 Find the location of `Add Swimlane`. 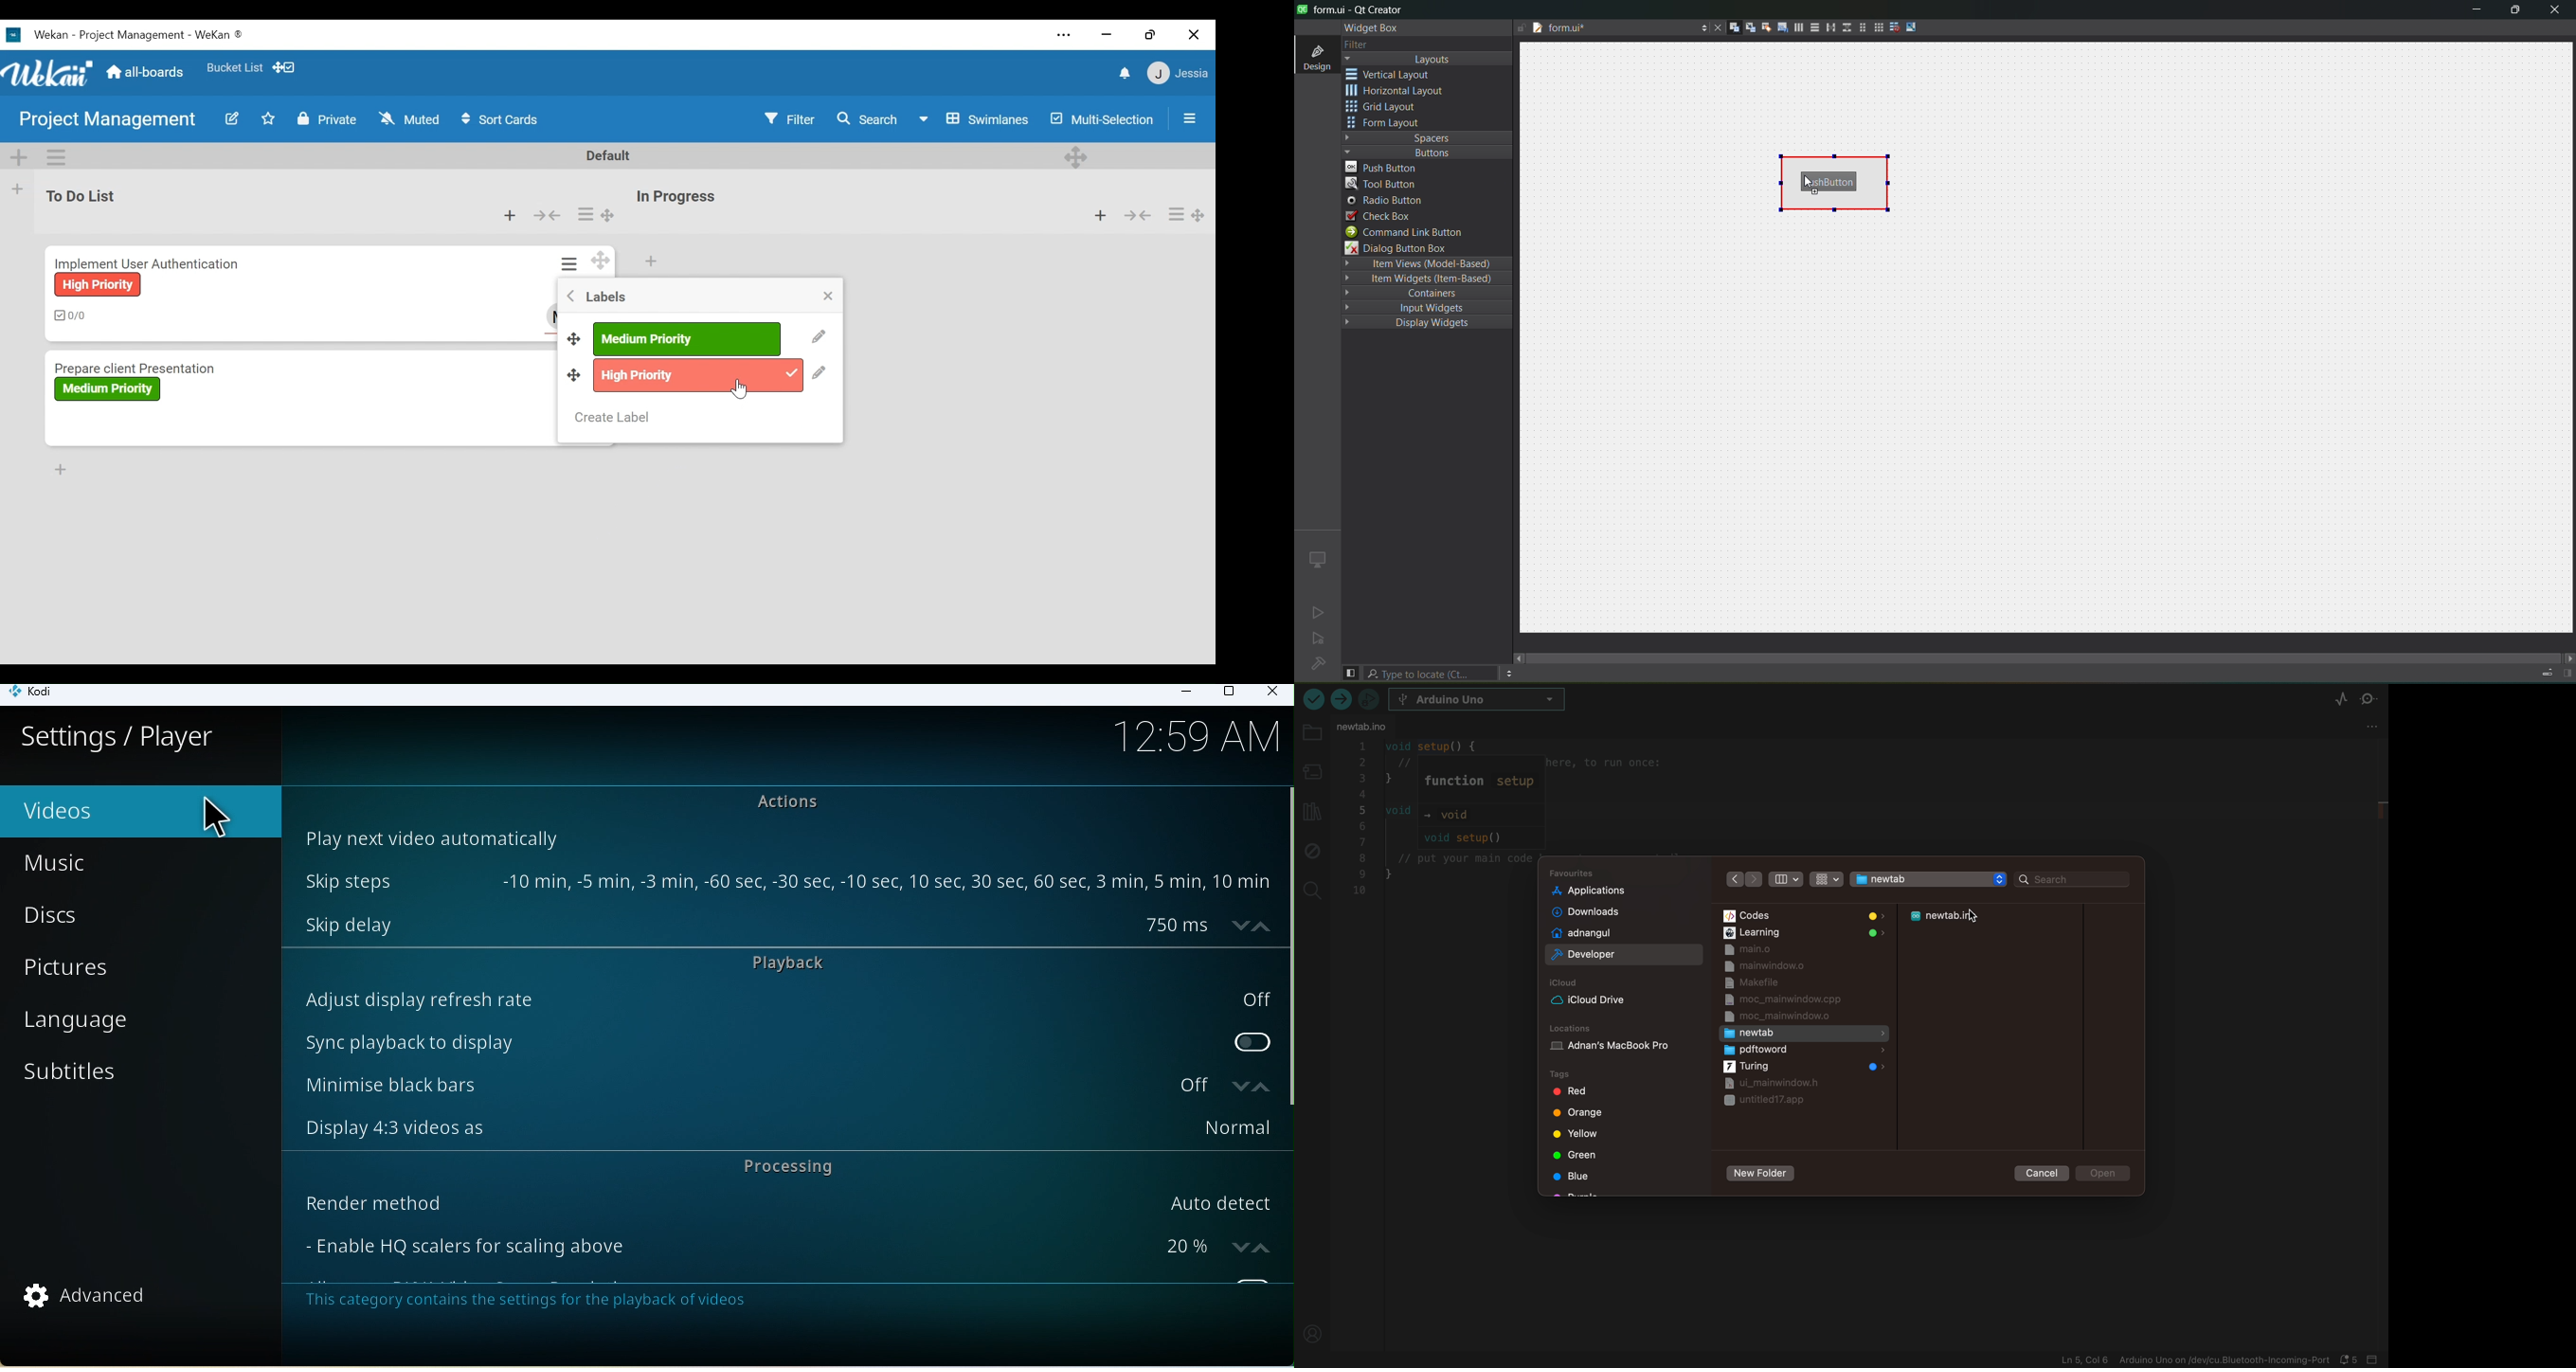

Add Swimlane is located at coordinates (20, 157).